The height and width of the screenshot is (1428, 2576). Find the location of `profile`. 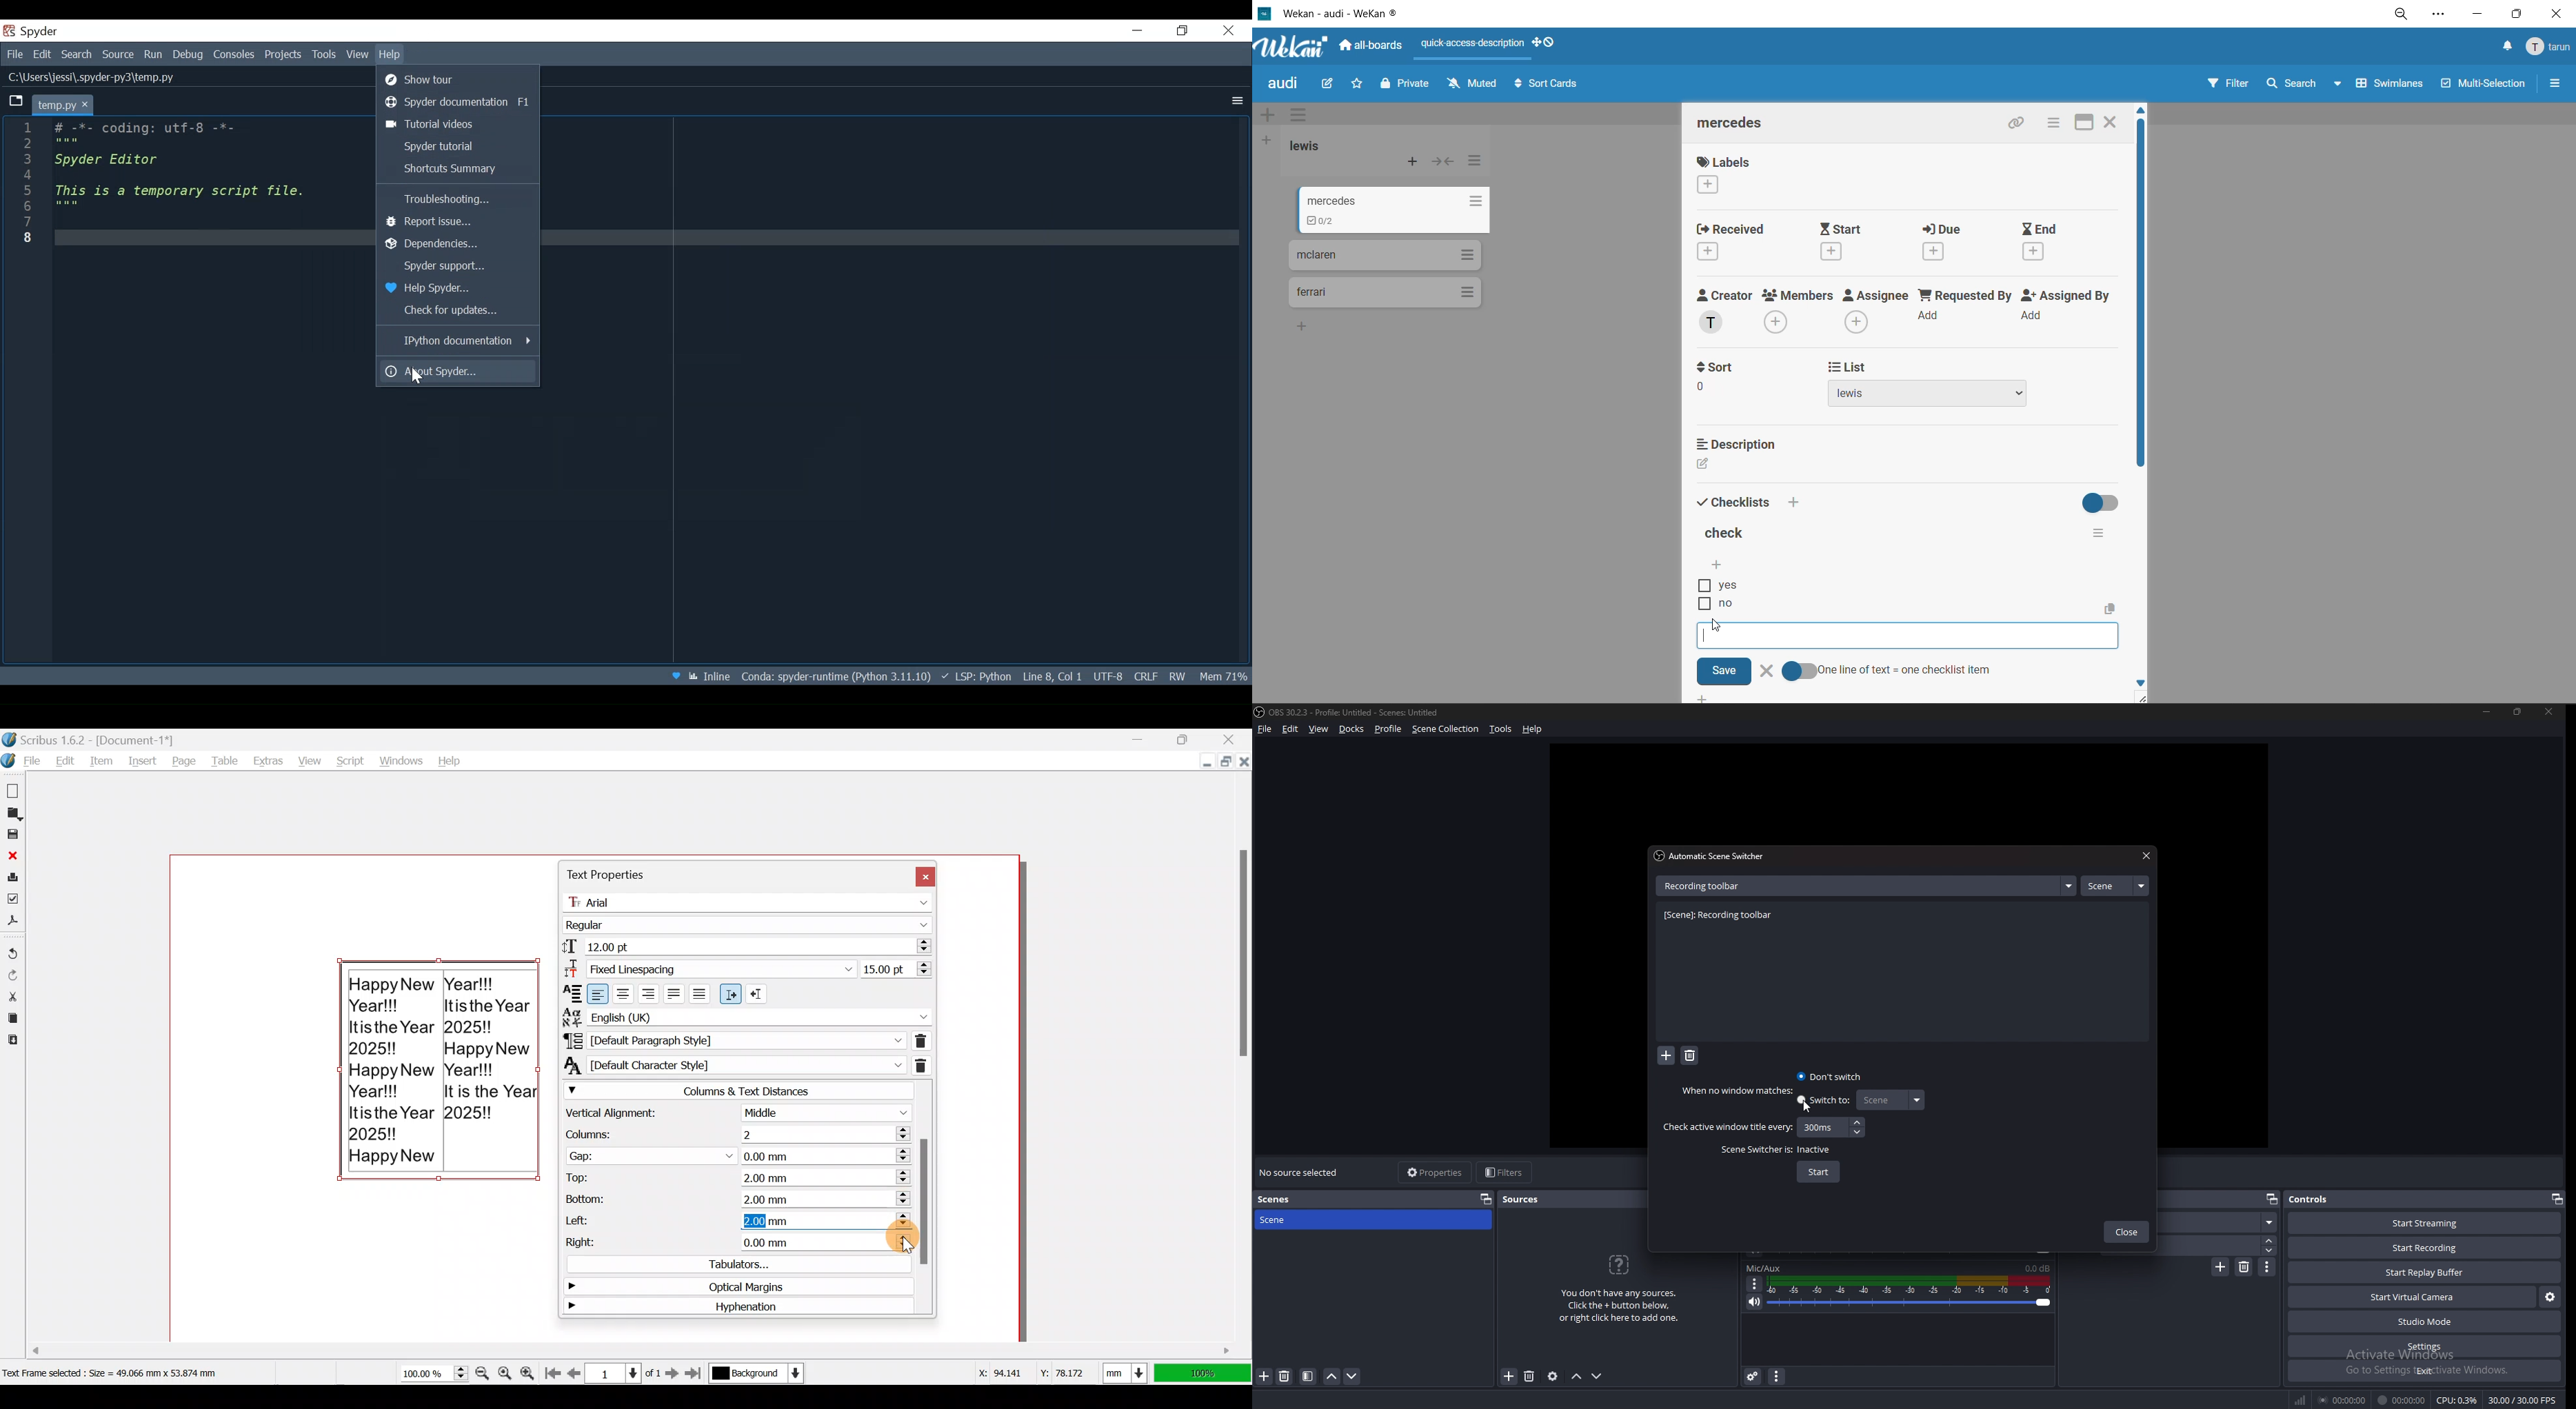

profile is located at coordinates (1388, 728).